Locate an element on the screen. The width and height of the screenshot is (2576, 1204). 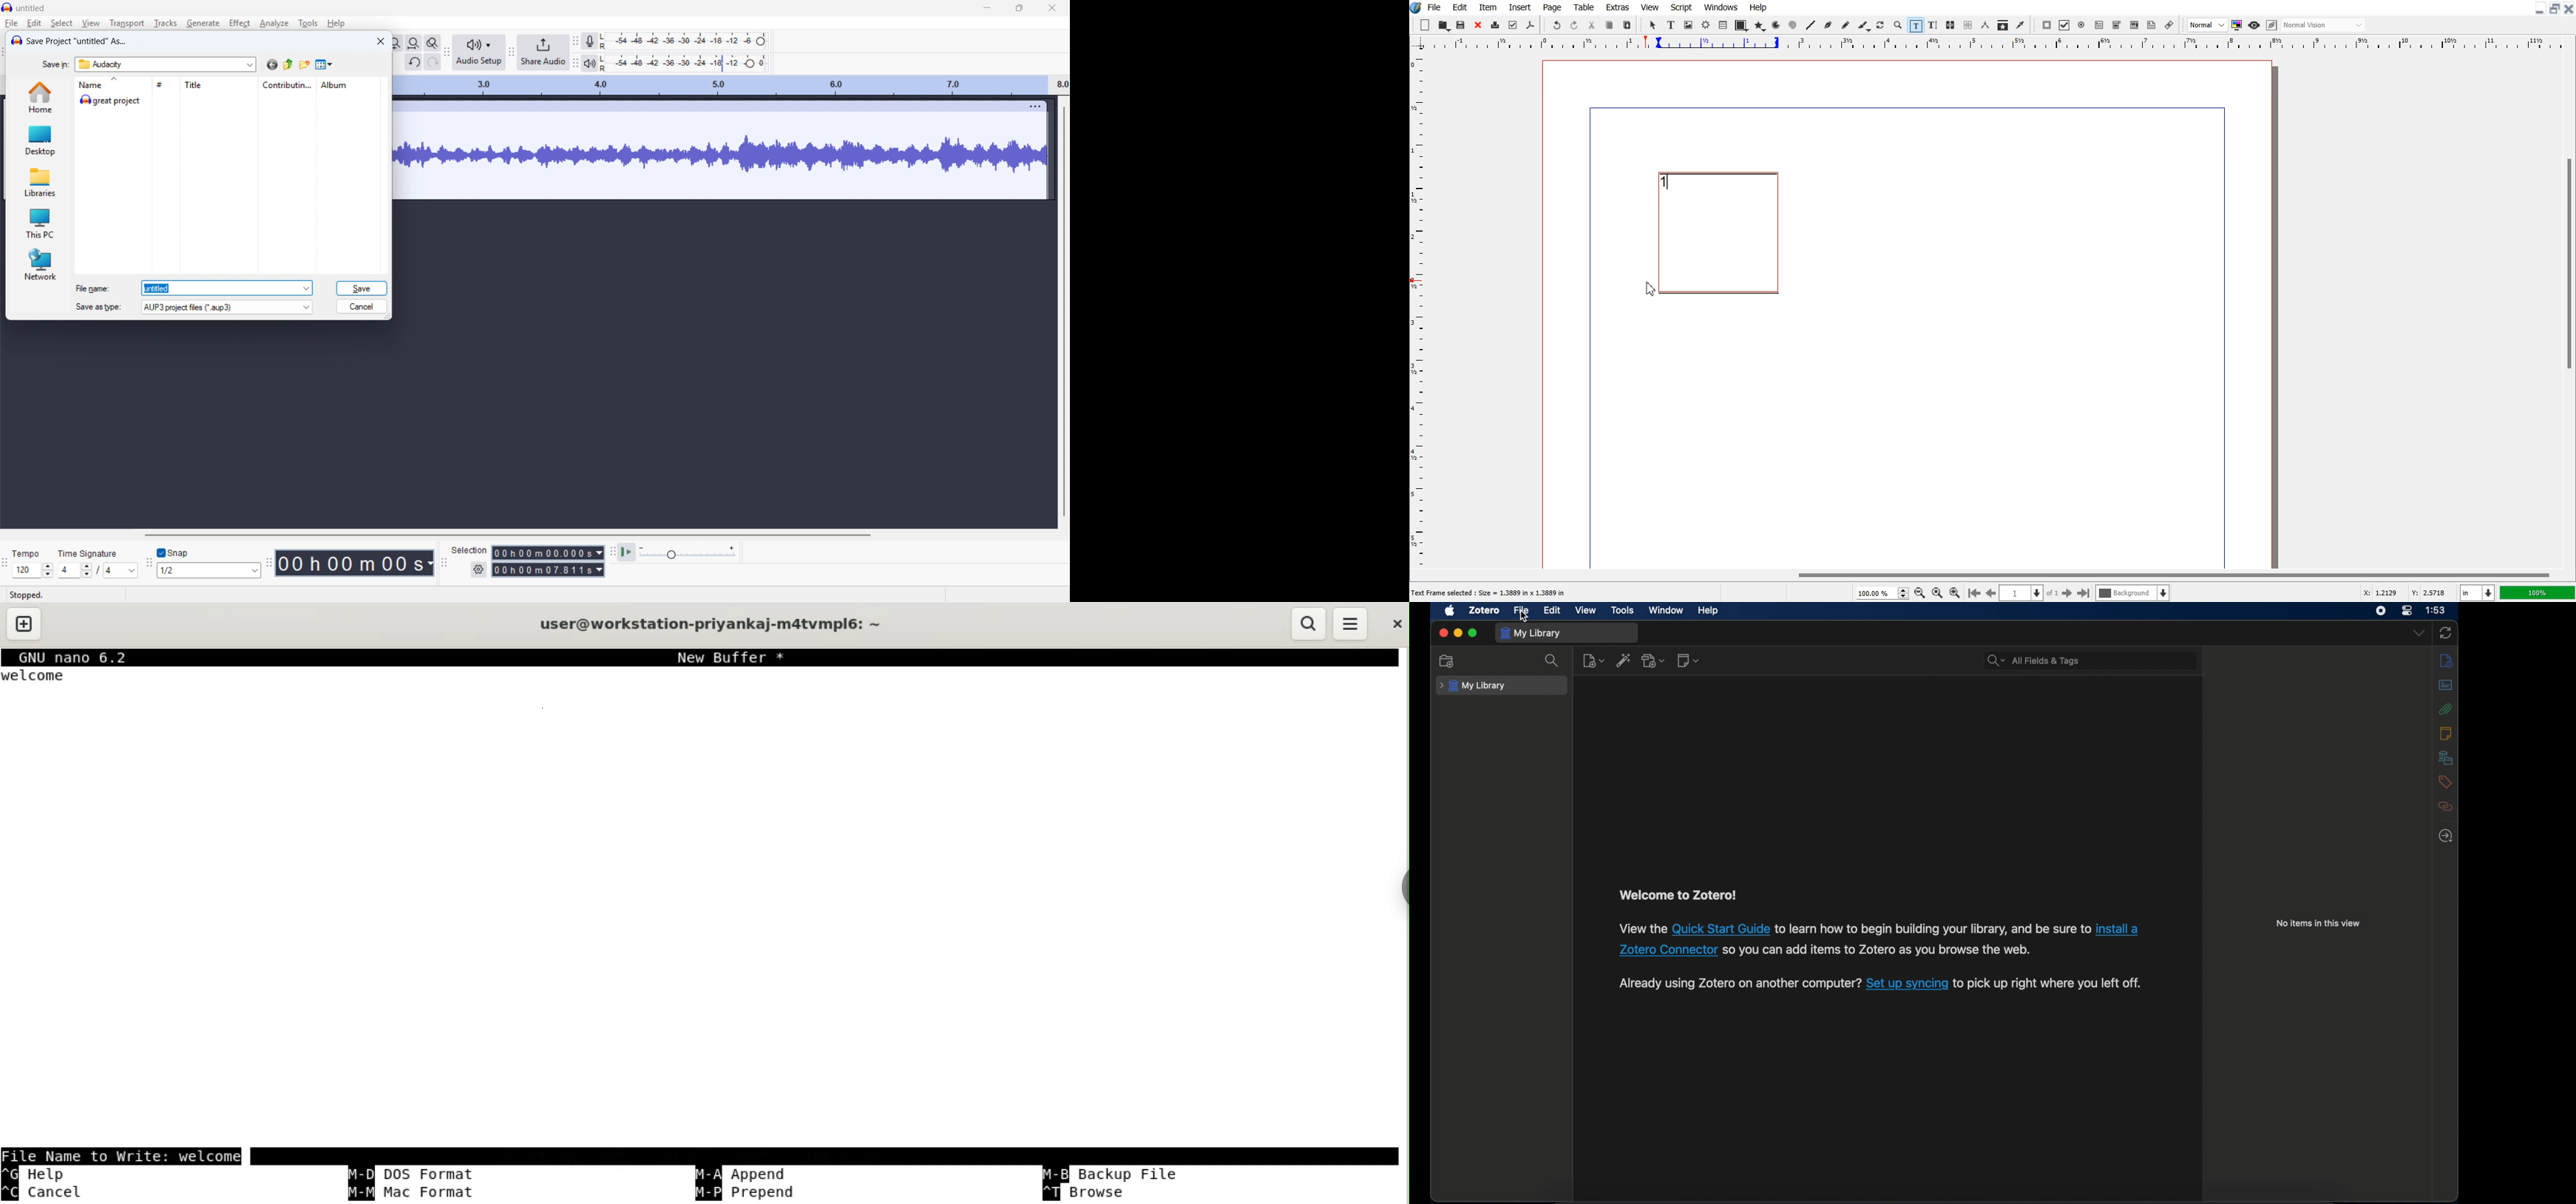
untitled is located at coordinates (30, 8).